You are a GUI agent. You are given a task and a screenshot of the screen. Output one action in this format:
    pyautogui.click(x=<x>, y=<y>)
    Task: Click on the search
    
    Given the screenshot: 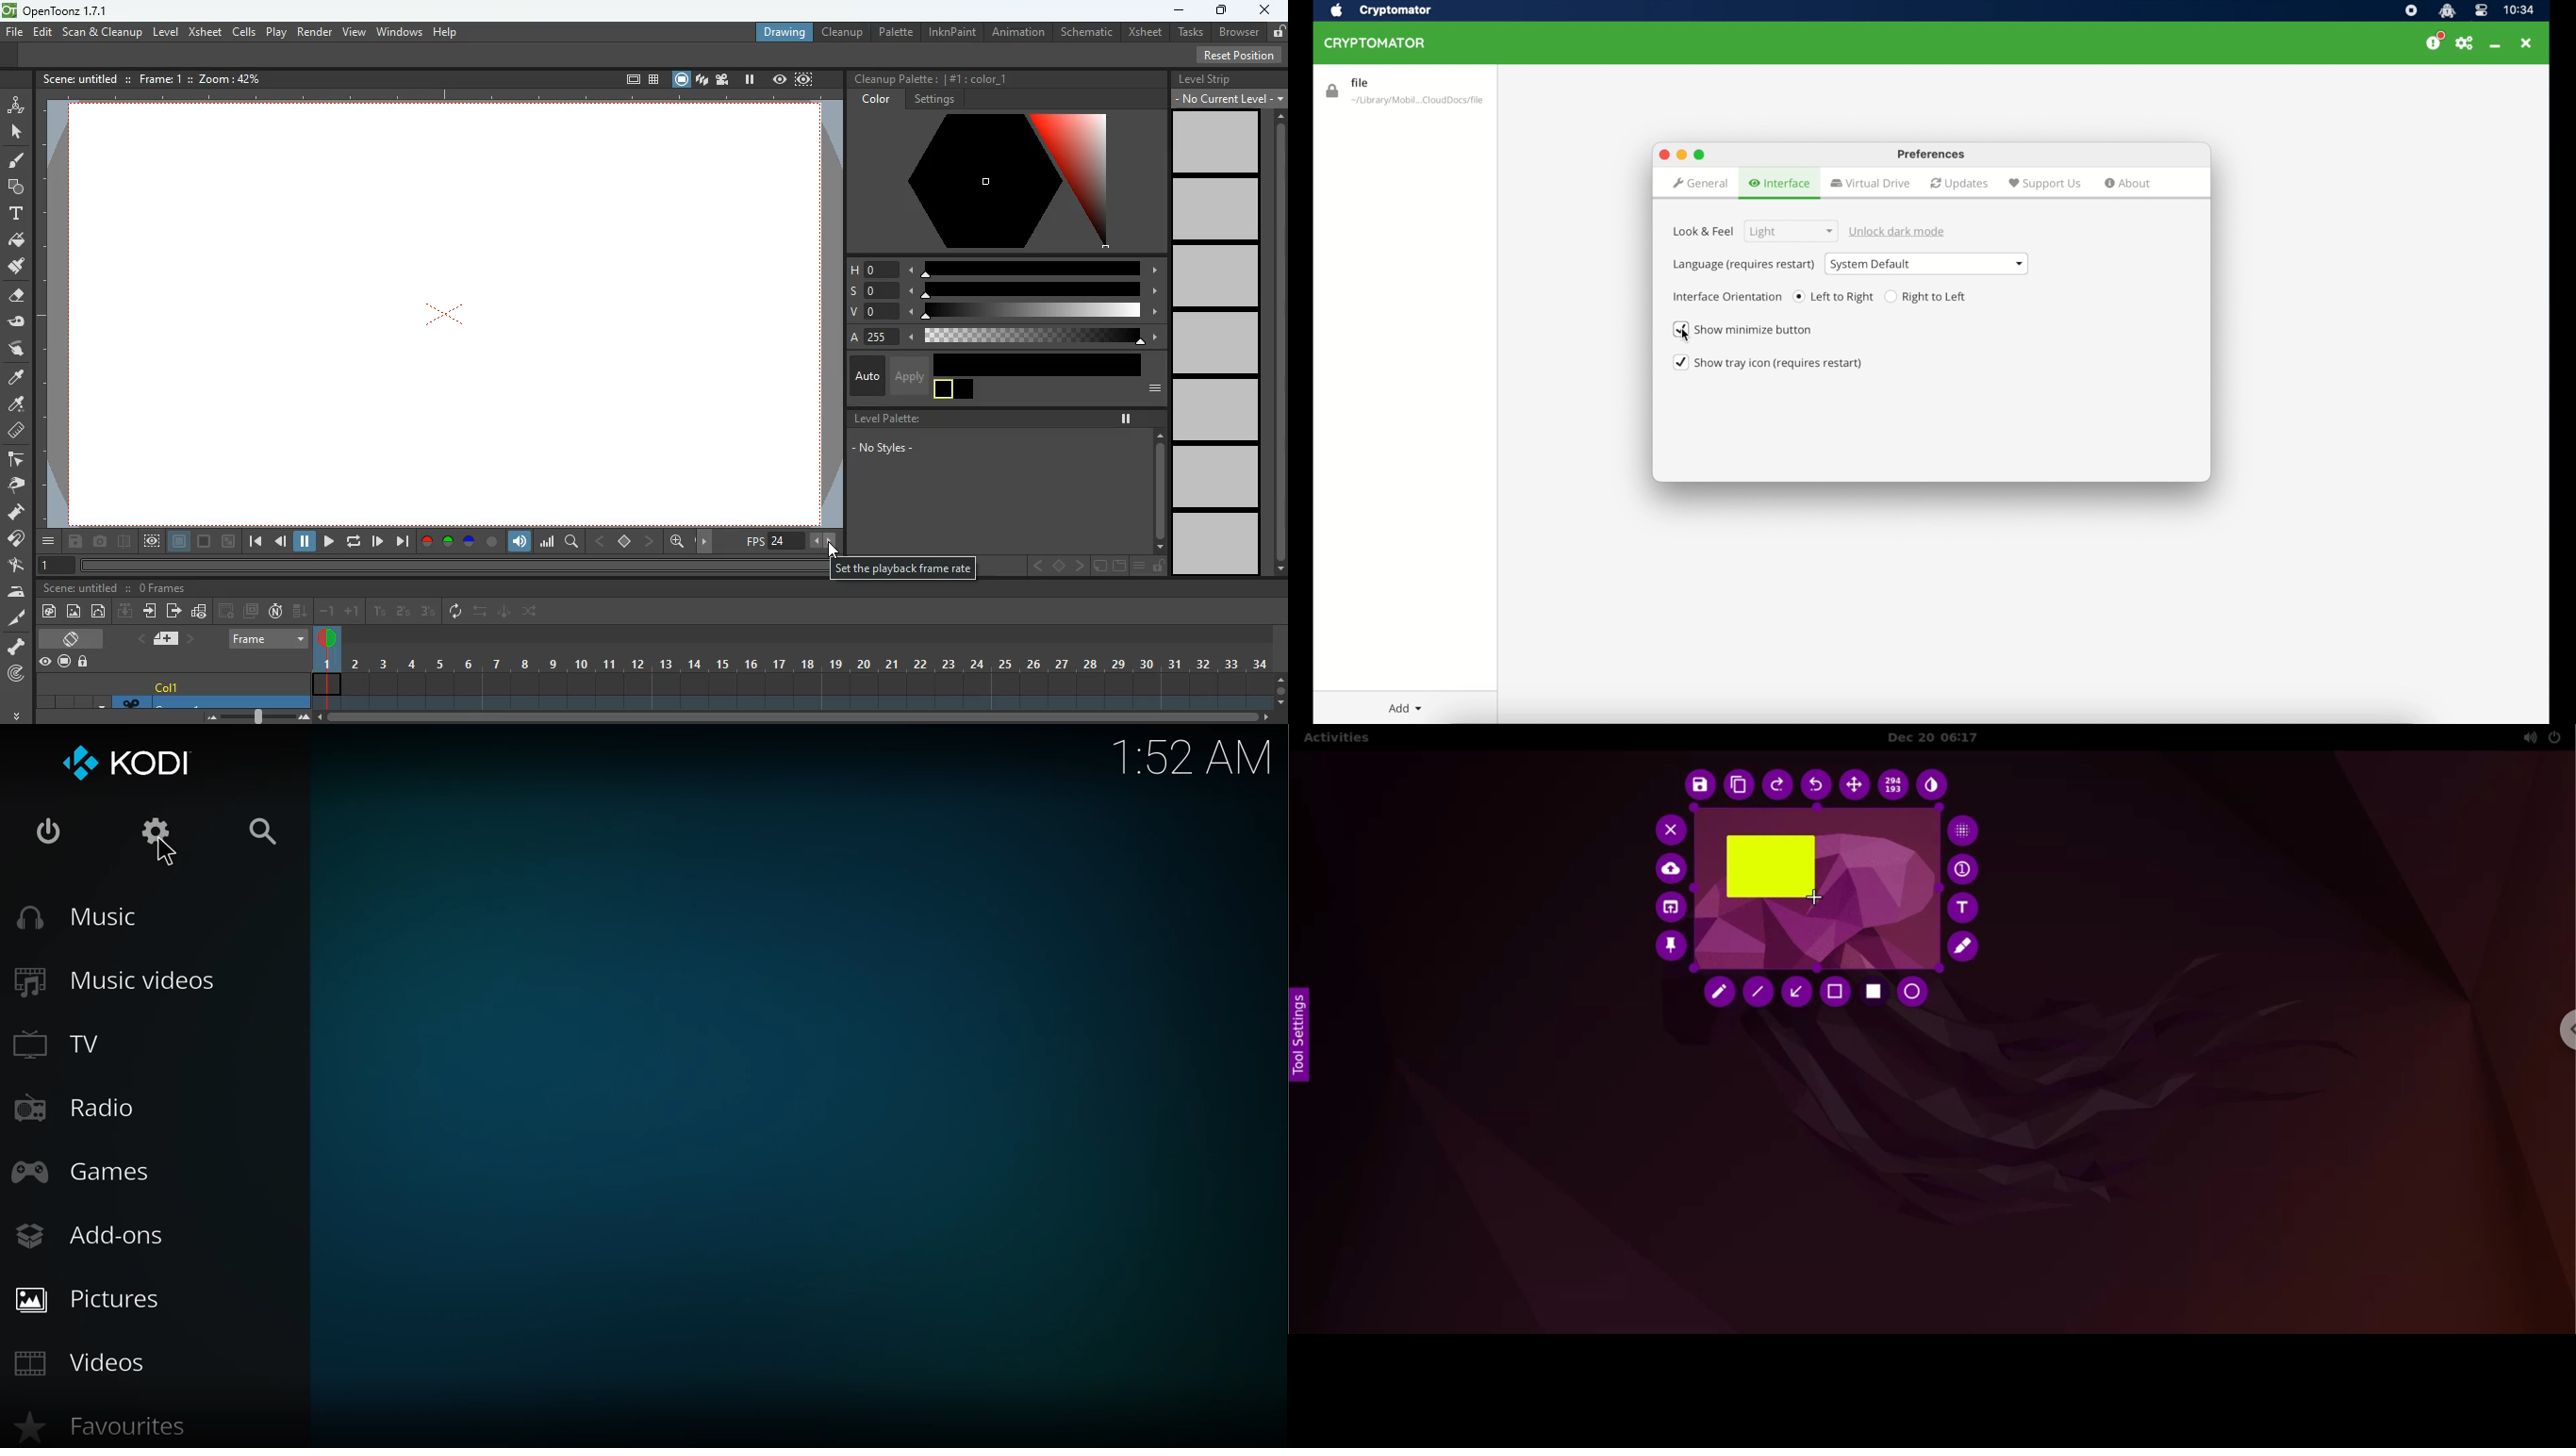 What is the action you would take?
    pyautogui.click(x=263, y=833)
    